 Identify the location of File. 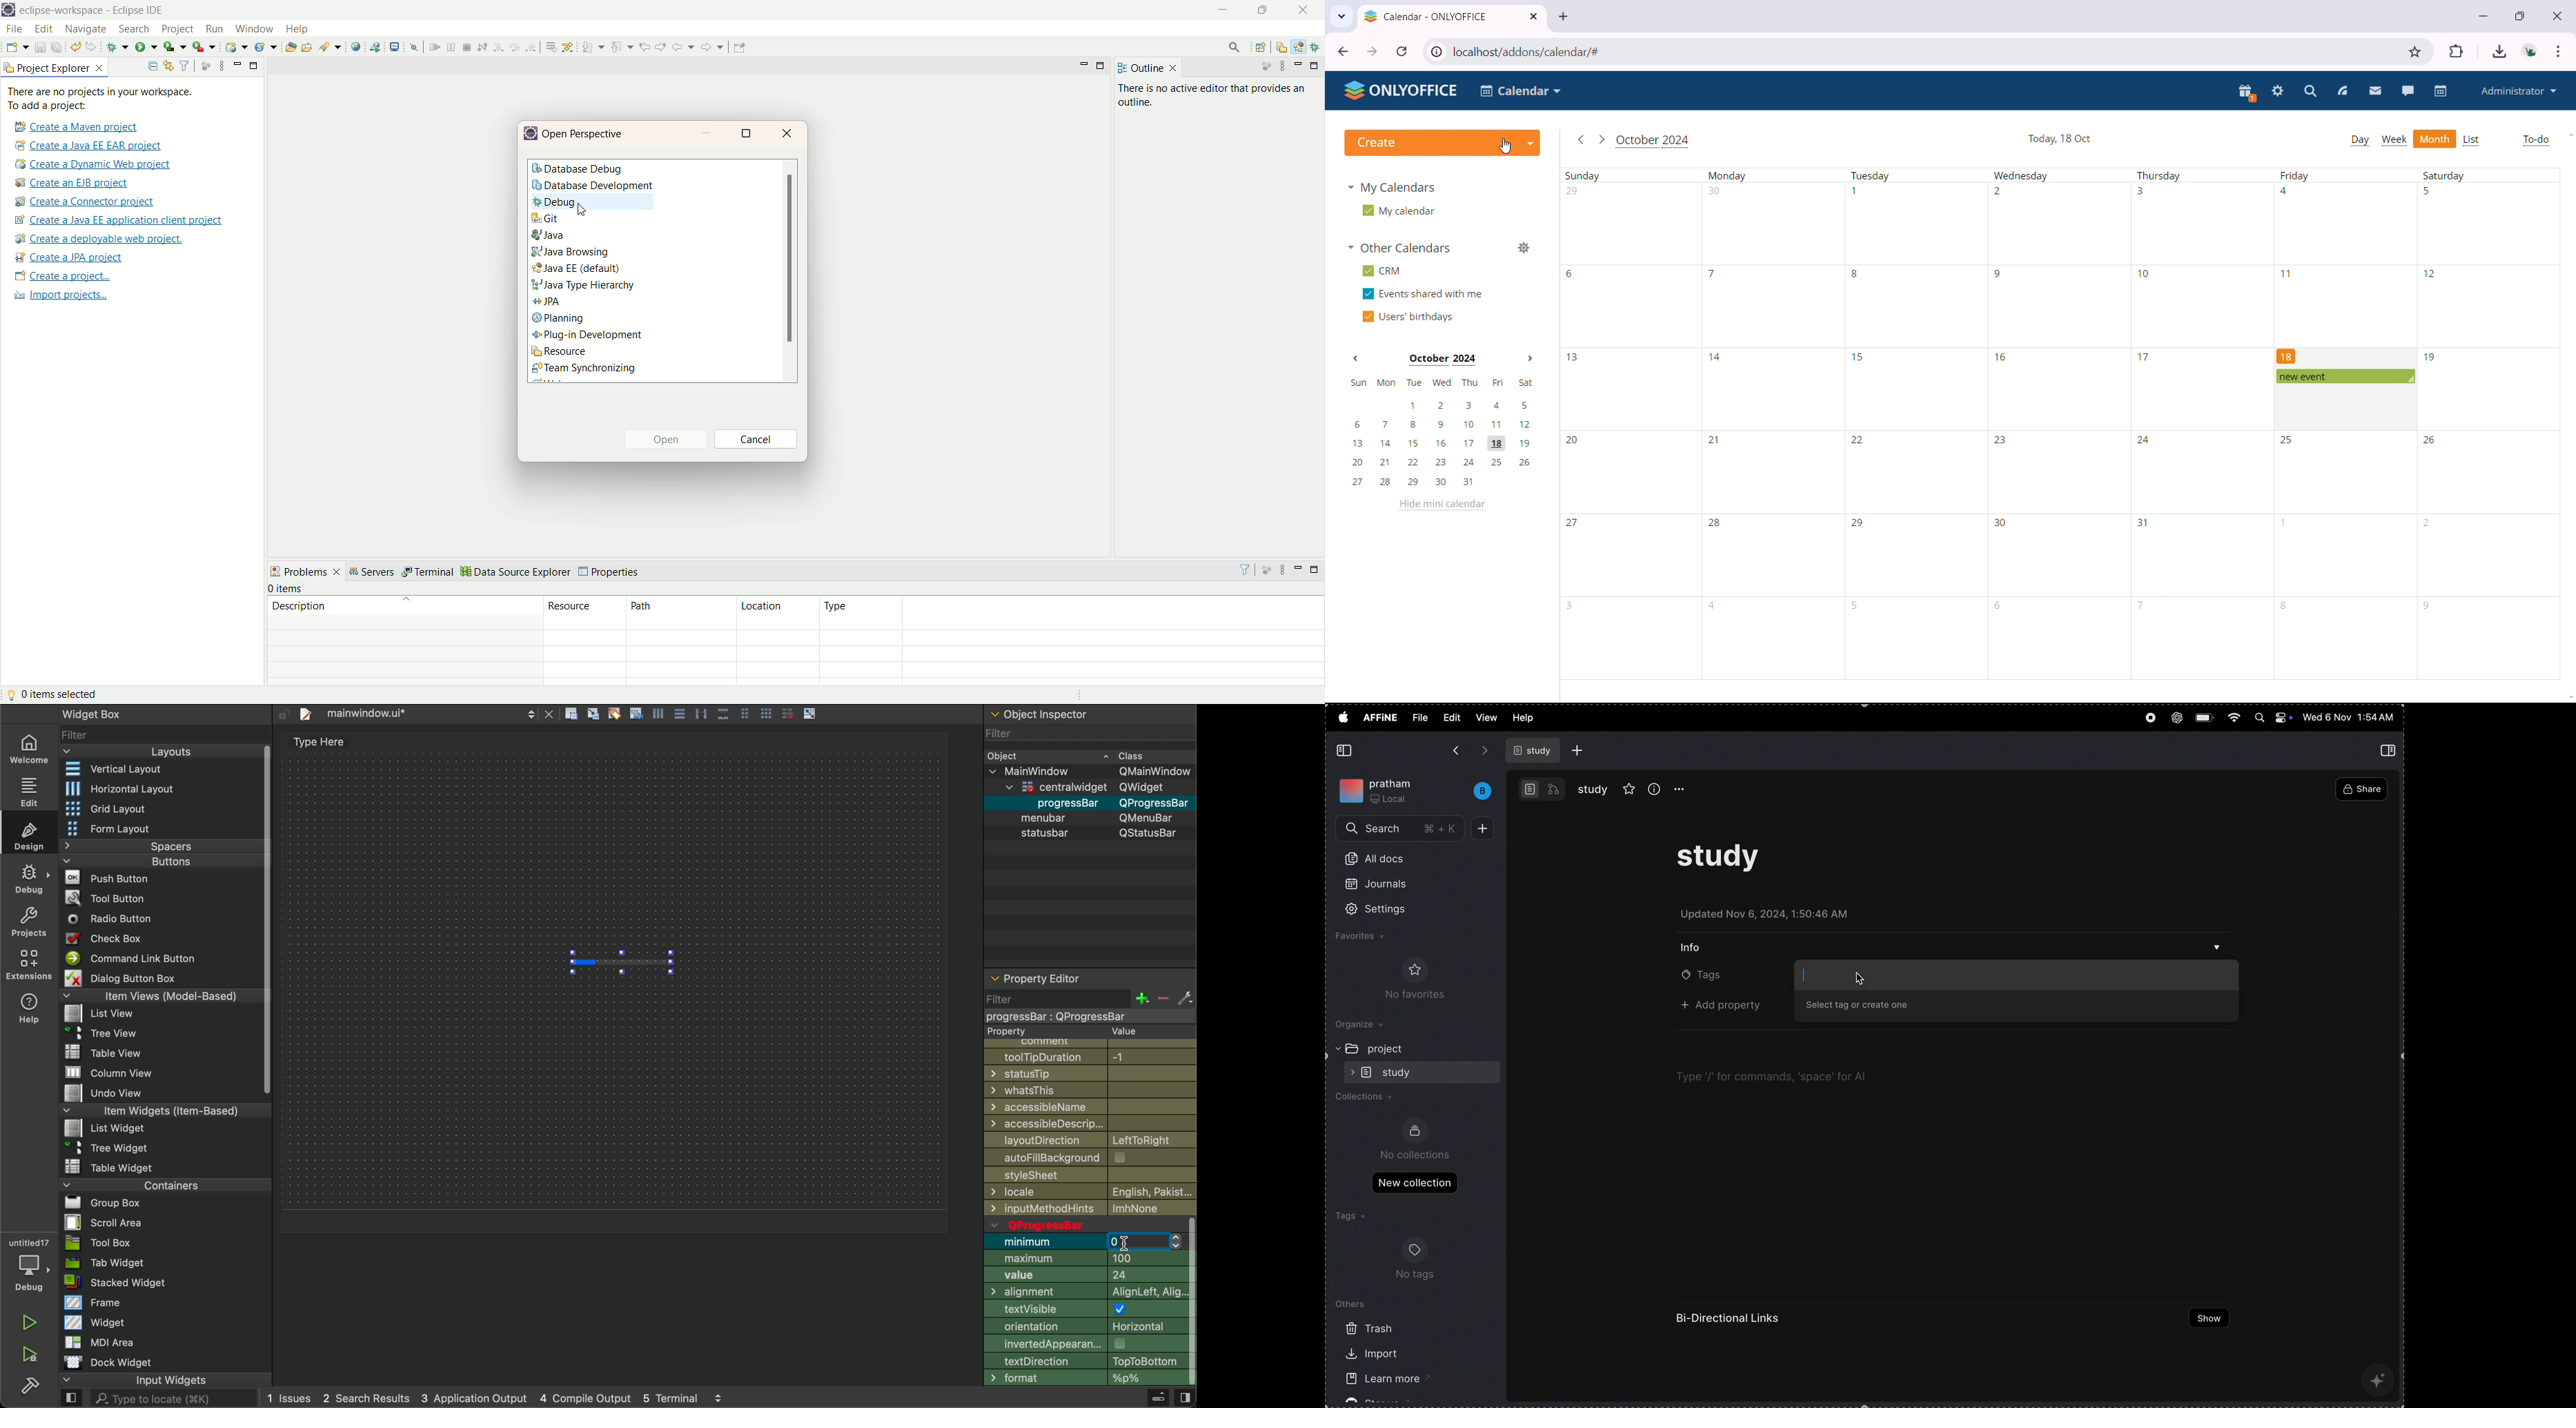
(110, 1166).